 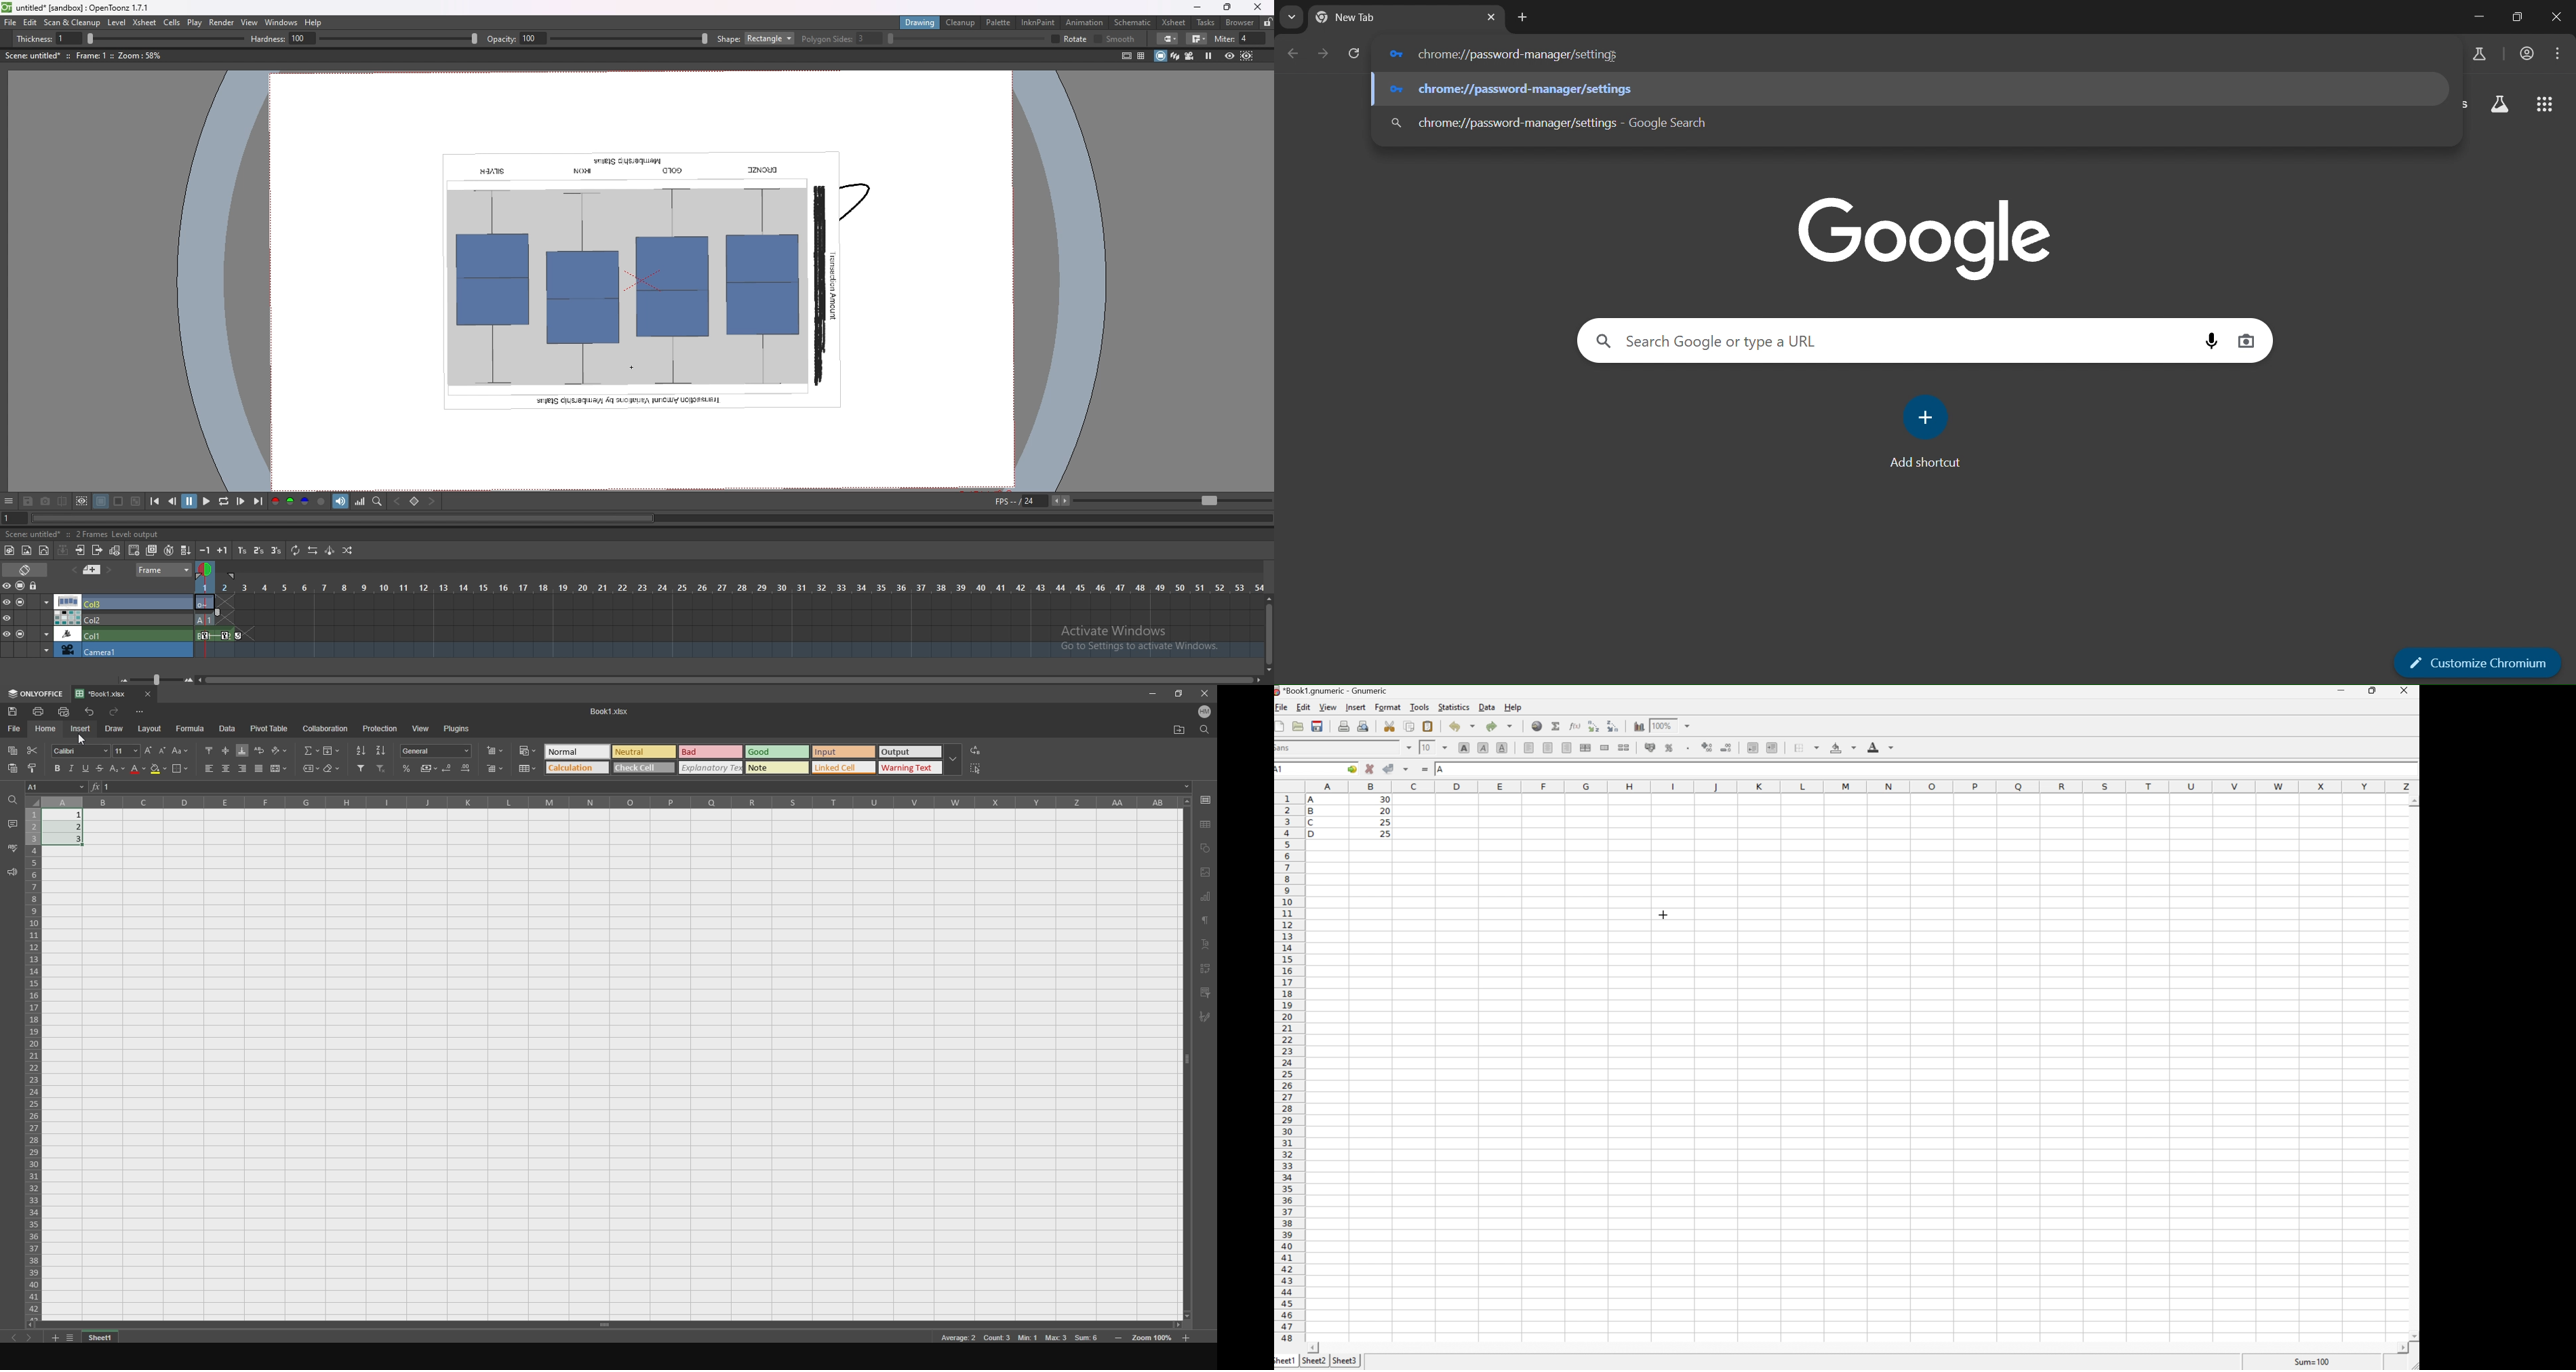 I want to click on Cancel changes, so click(x=1369, y=768).